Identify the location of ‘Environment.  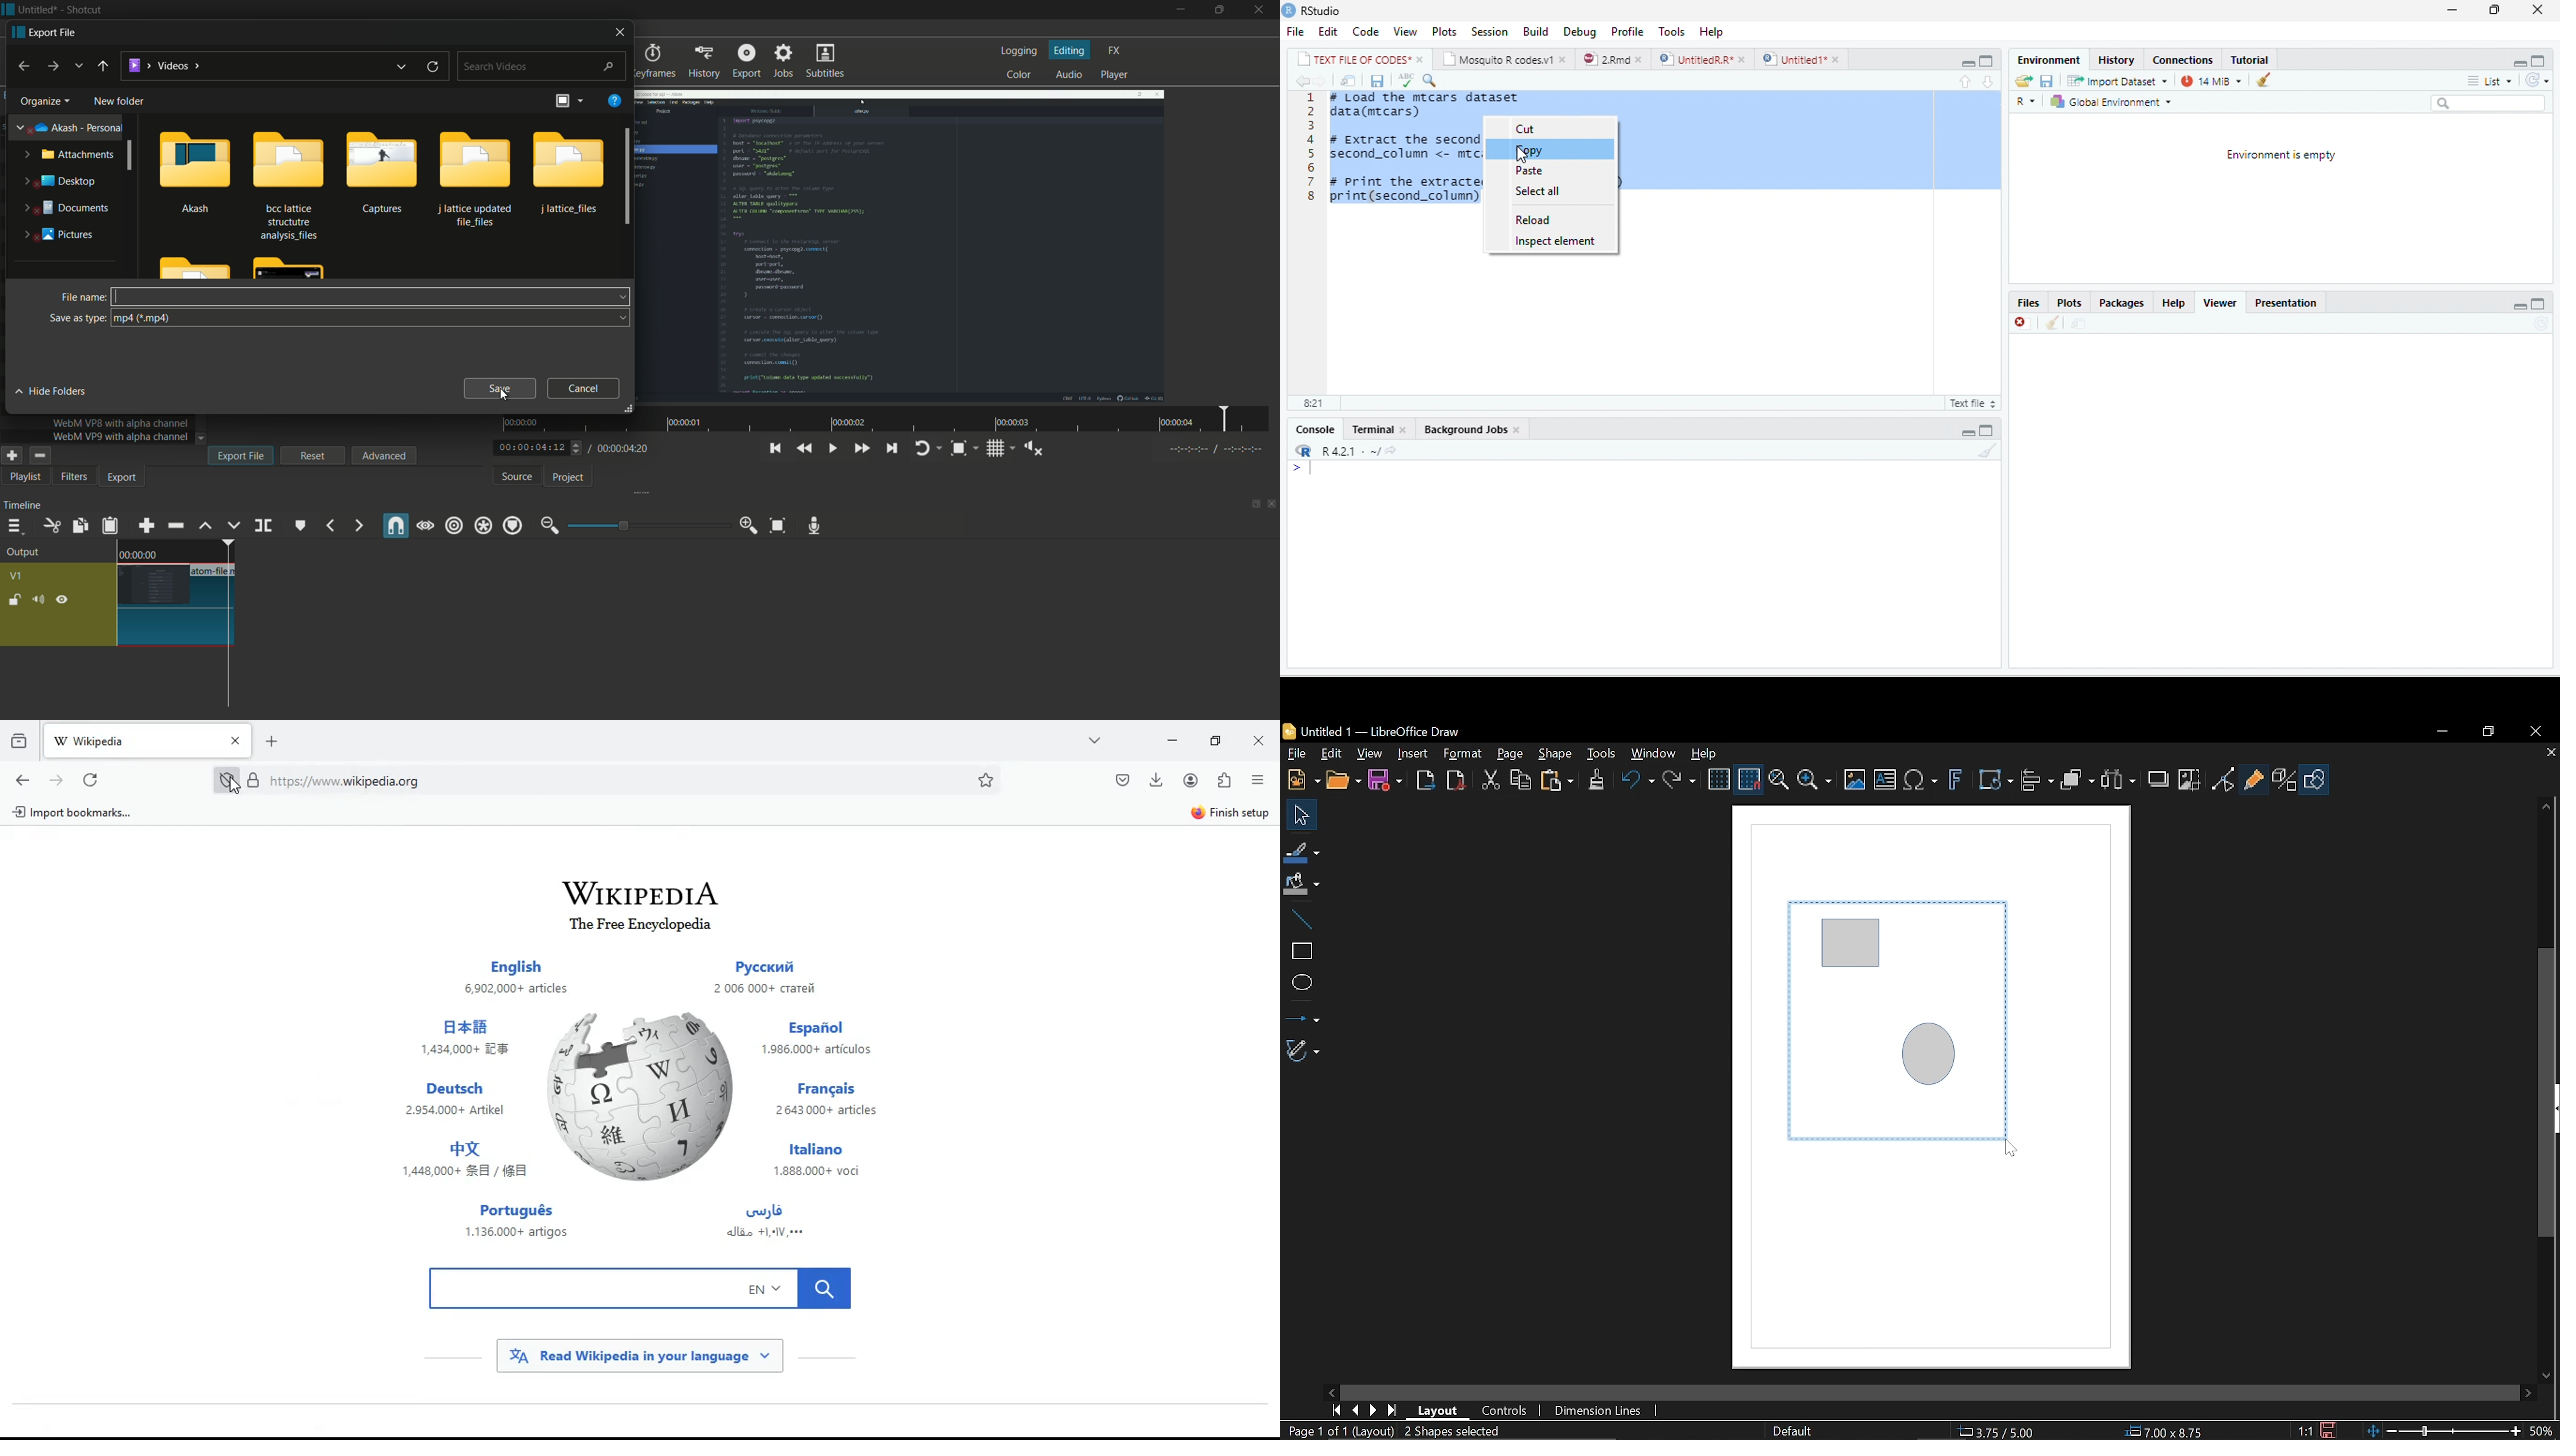
(2047, 60).